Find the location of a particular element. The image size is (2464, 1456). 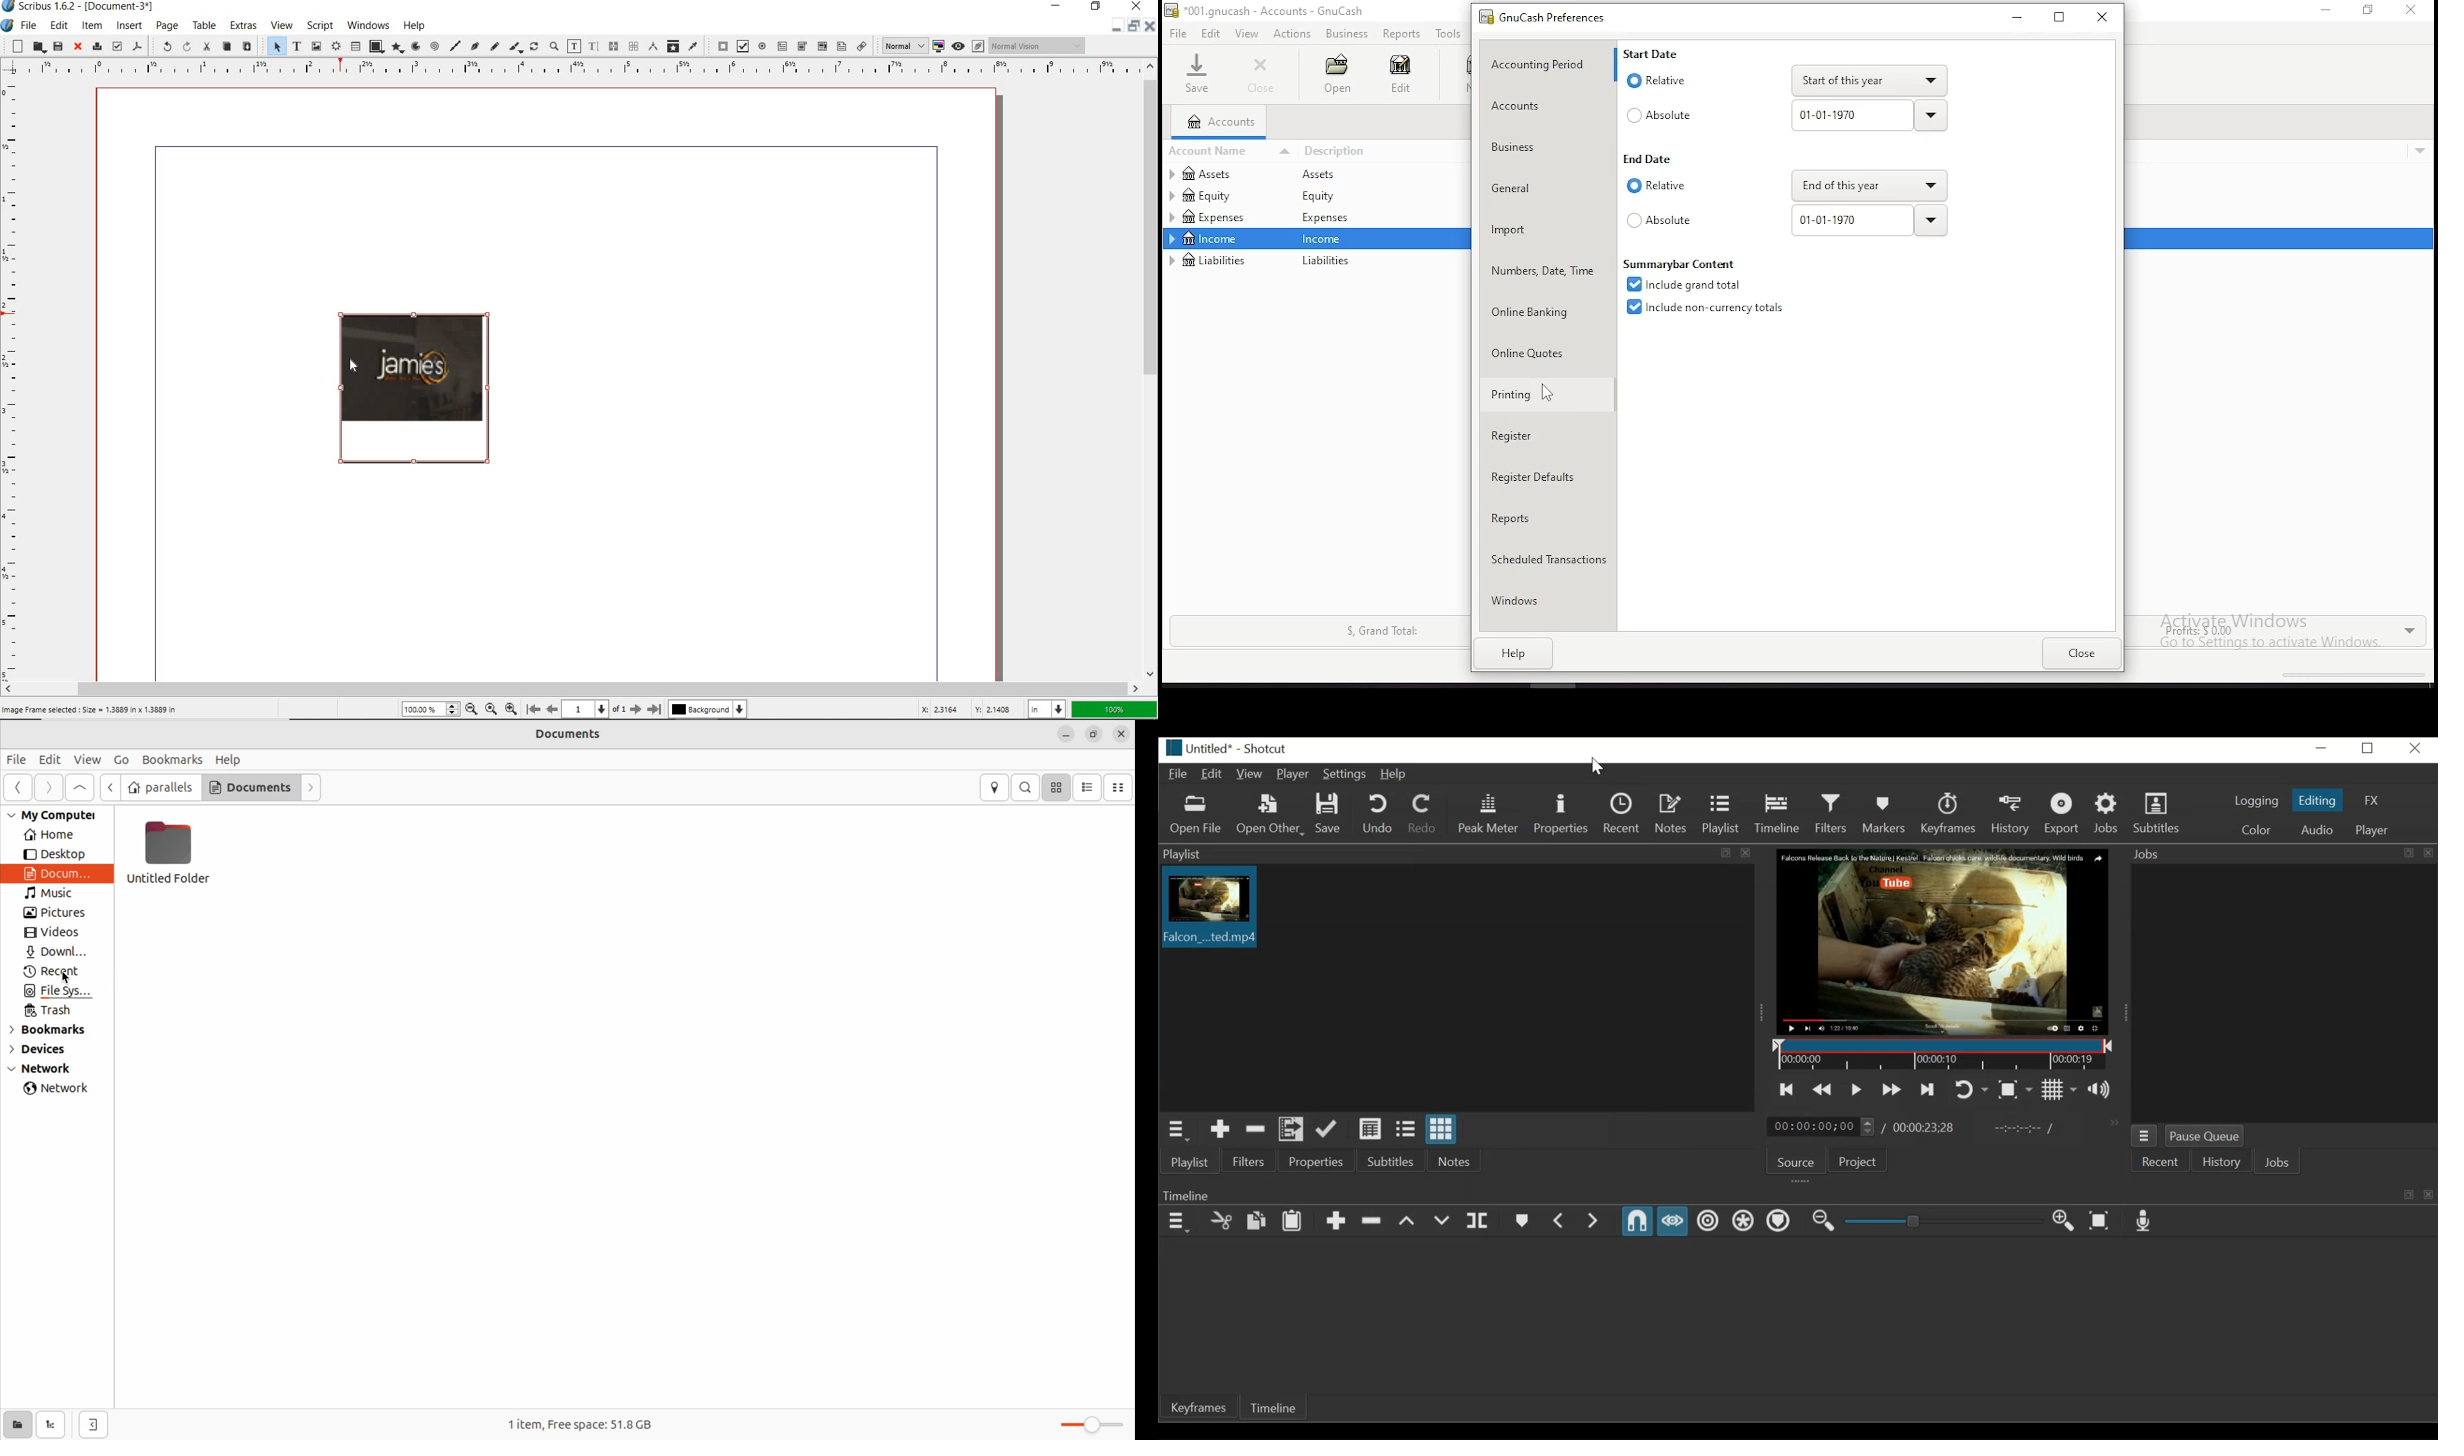

pdf push button is located at coordinates (719, 46).